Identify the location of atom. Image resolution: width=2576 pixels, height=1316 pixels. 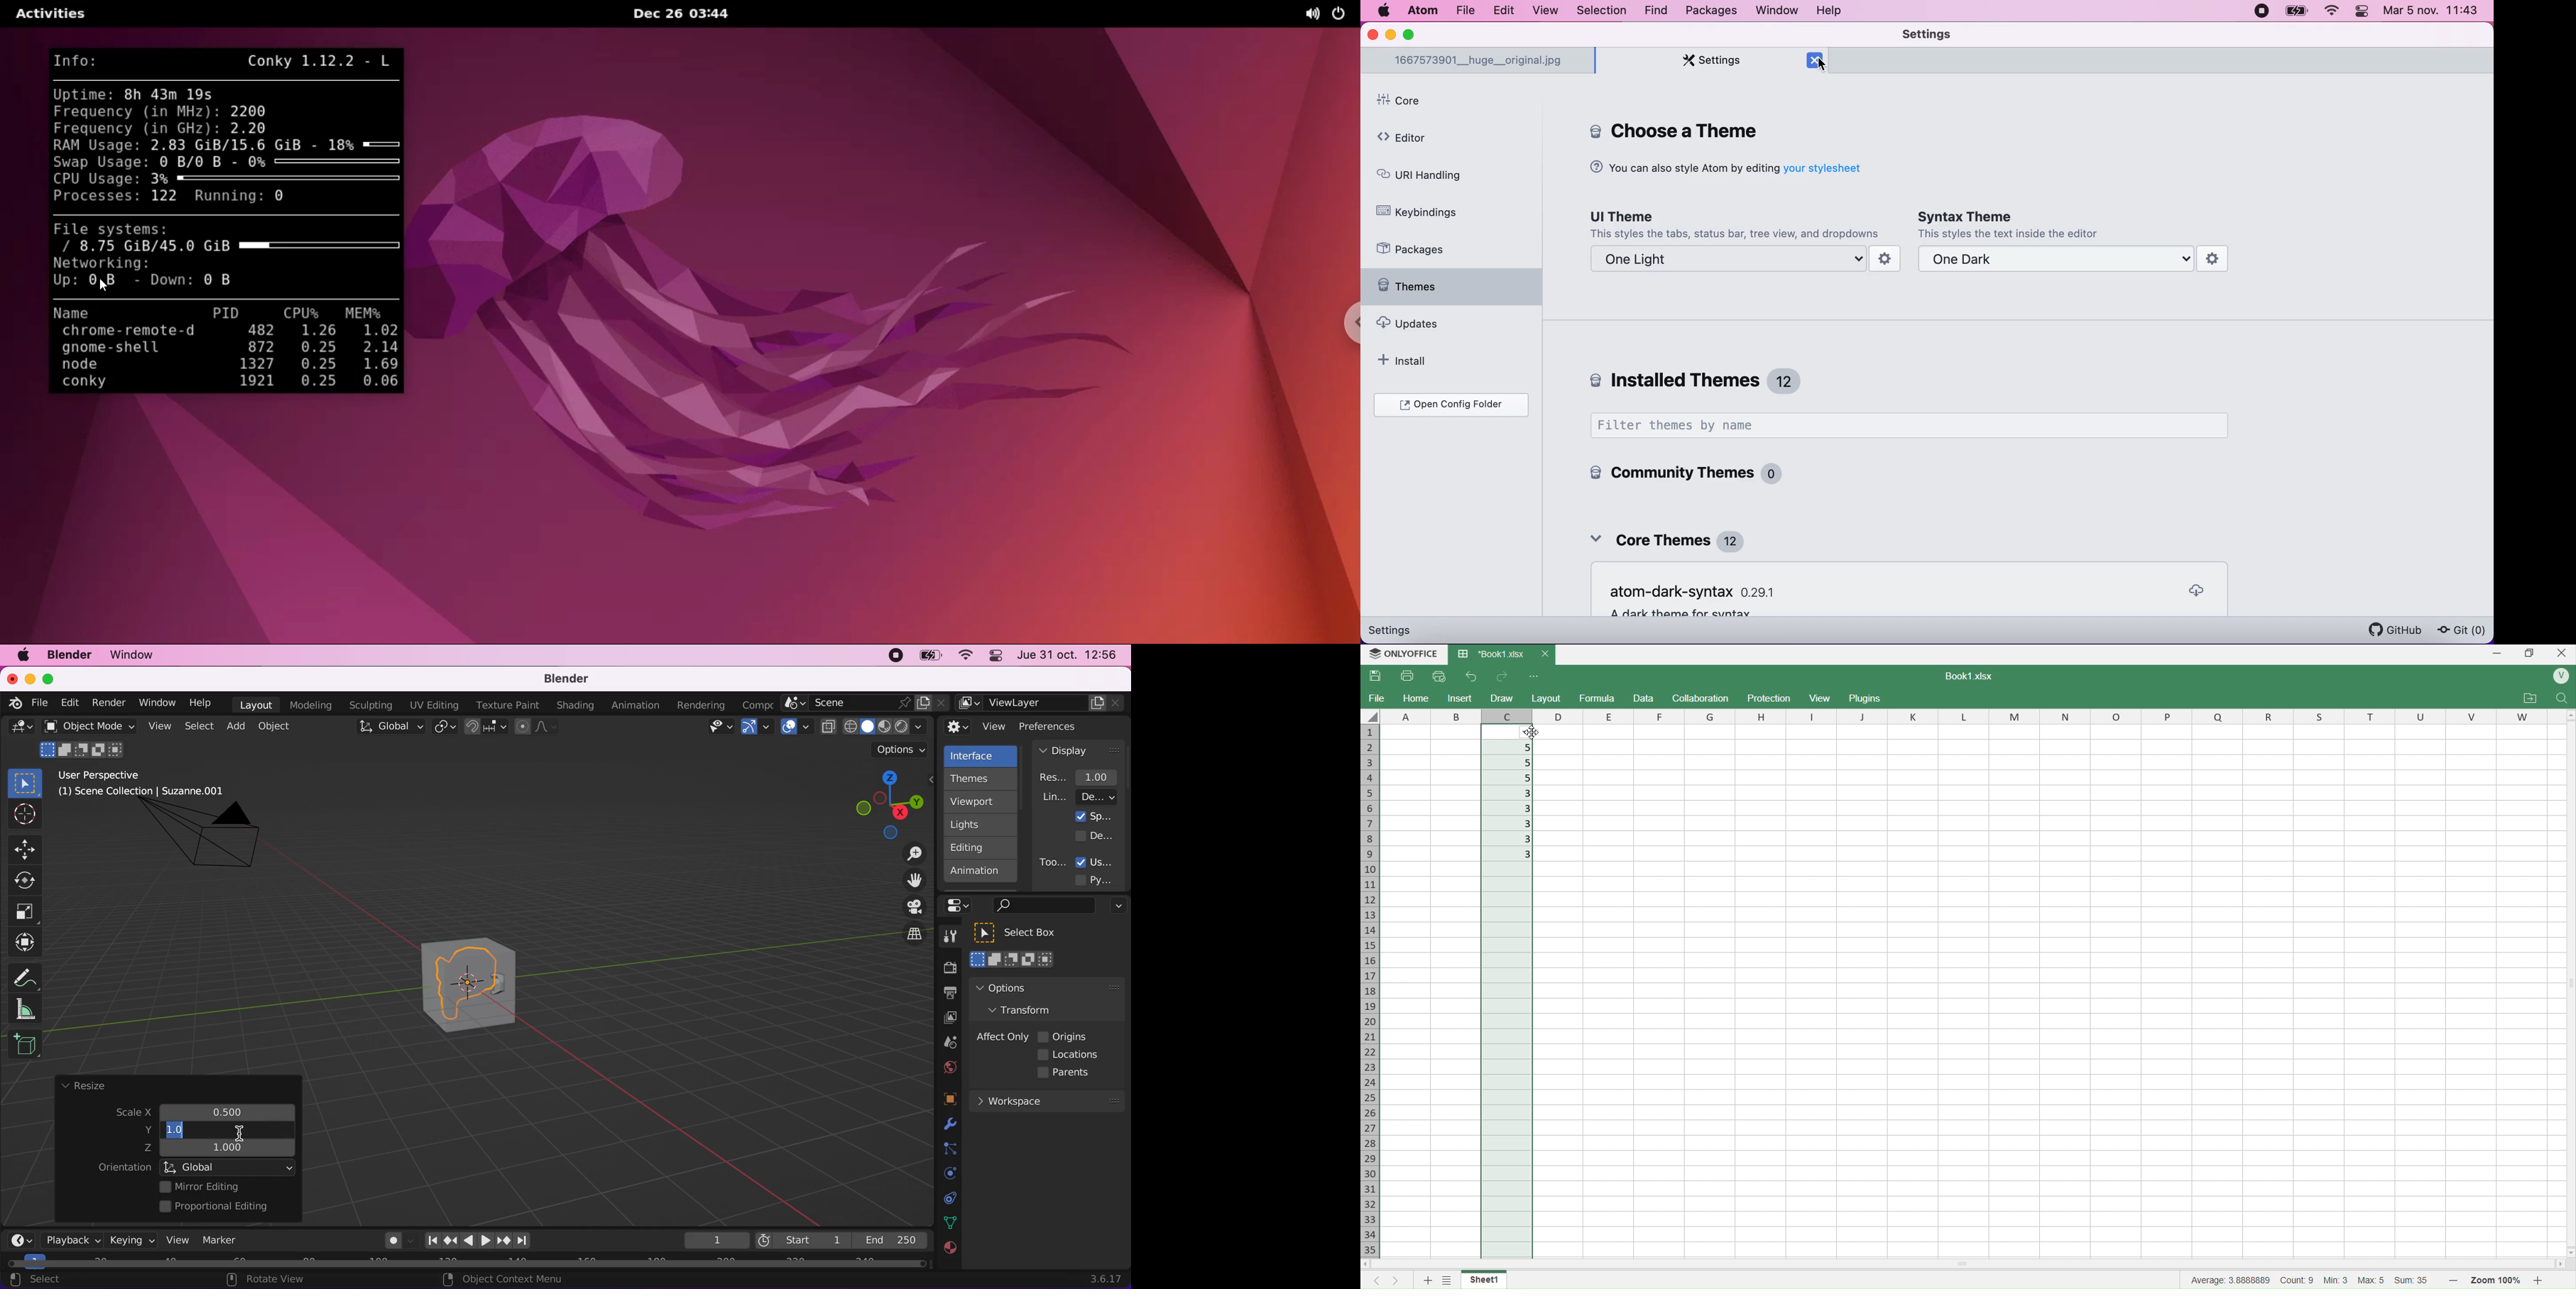
(1422, 13).